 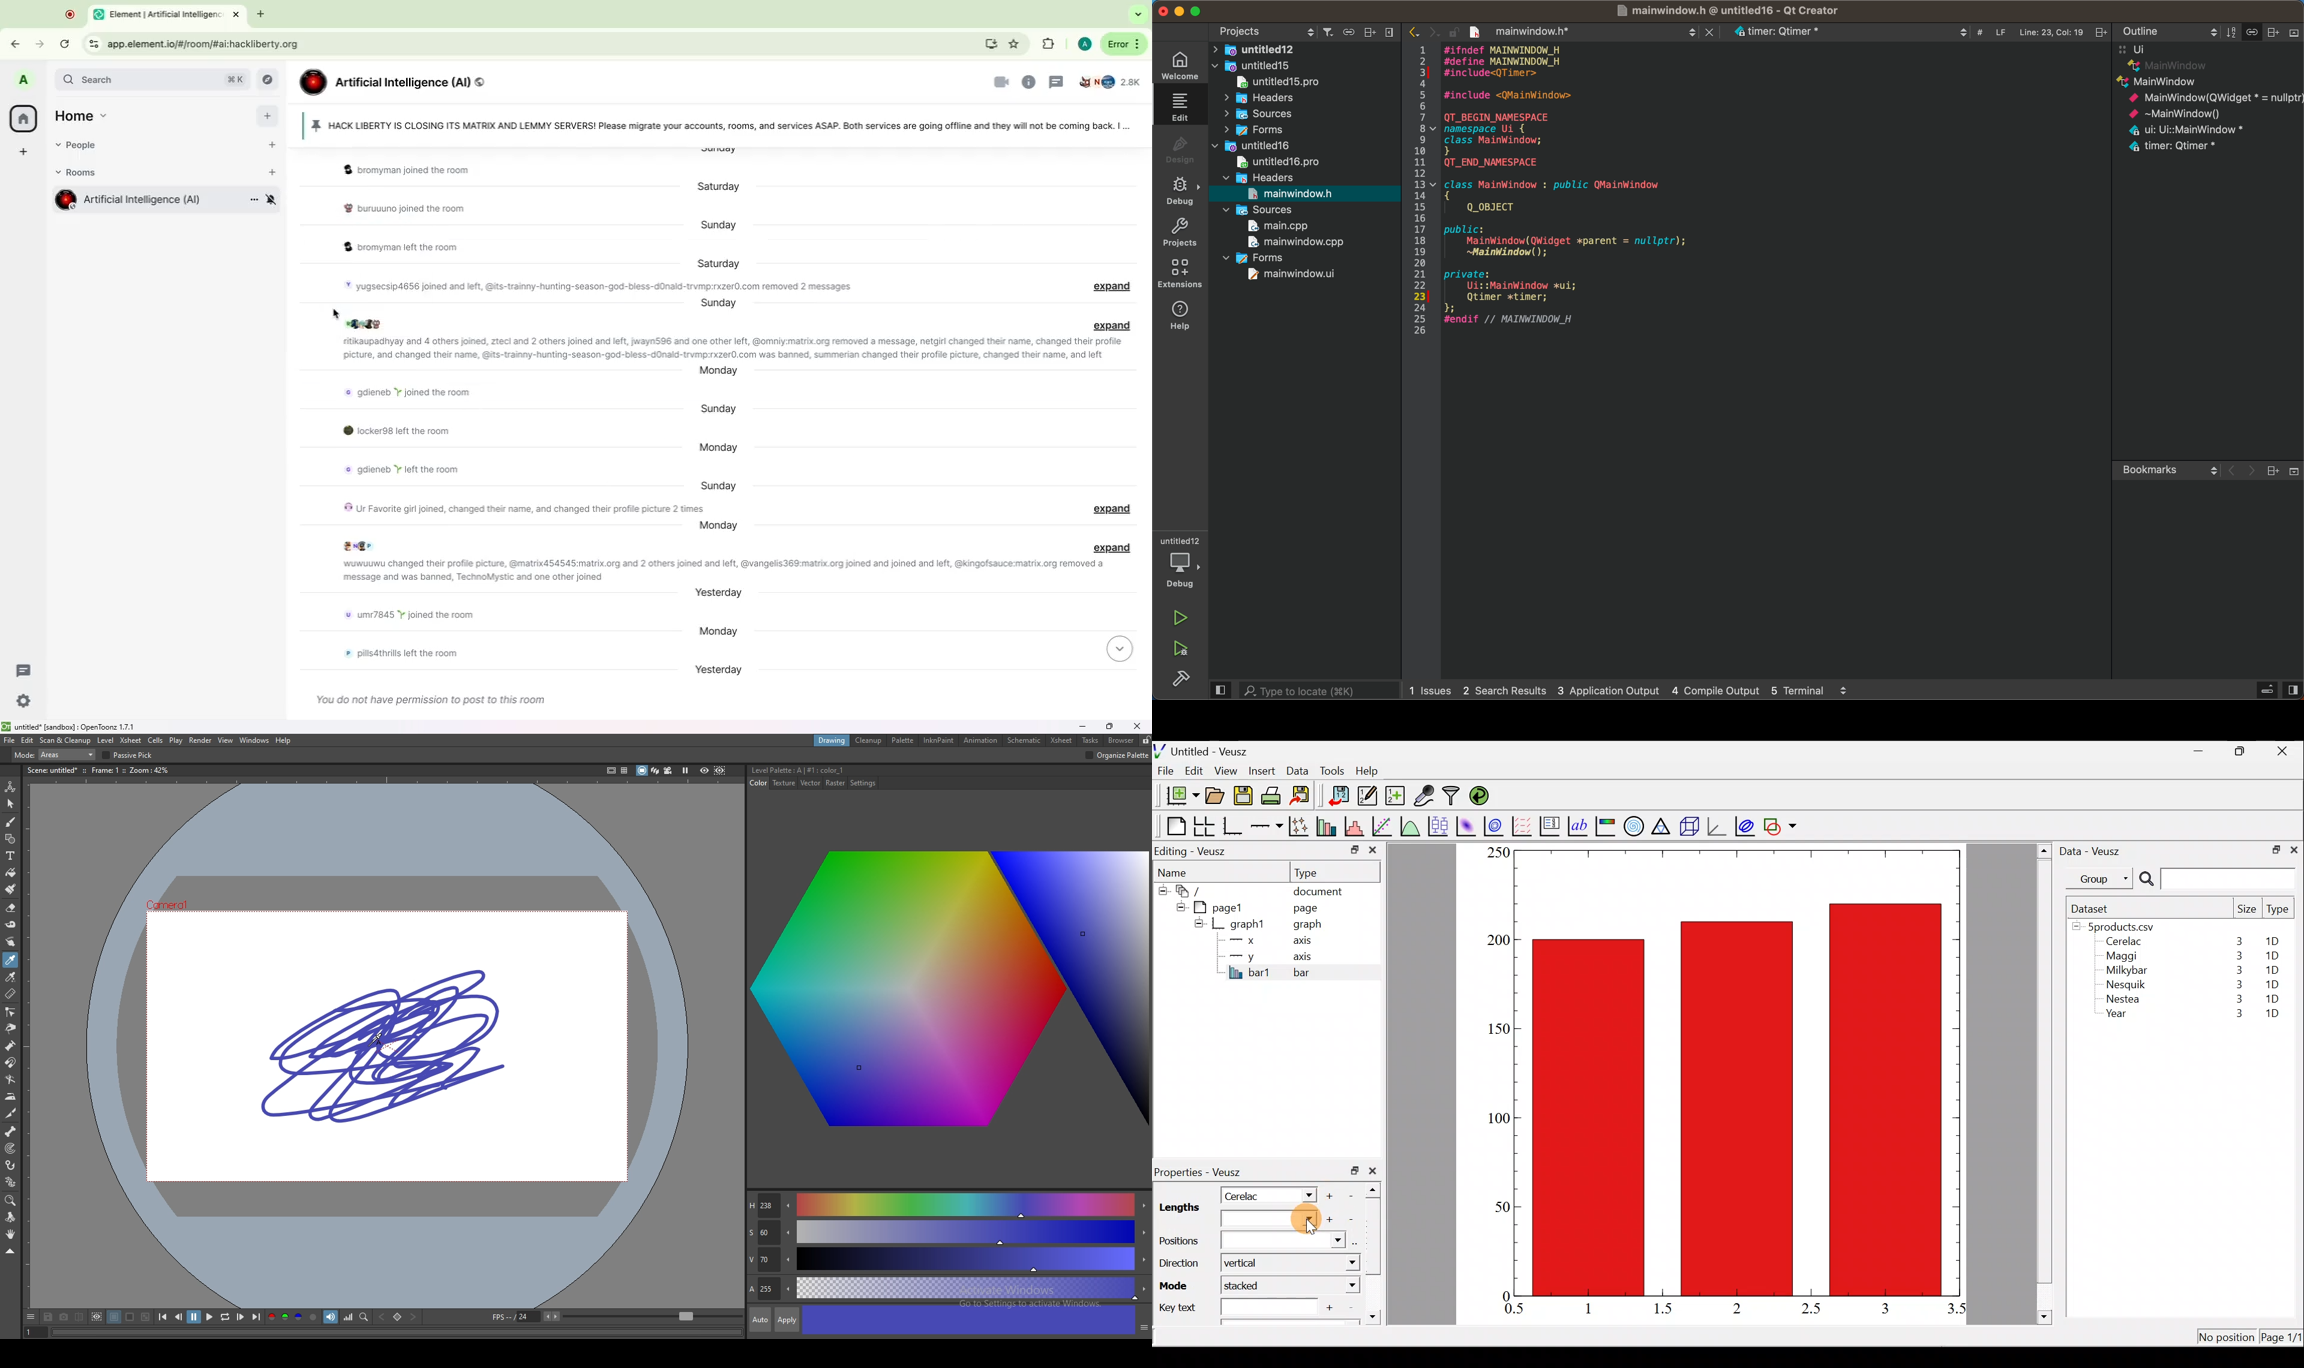 What do you see at coordinates (704, 770) in the screenshot?
I see `preview` at bounding box center [704, 770].